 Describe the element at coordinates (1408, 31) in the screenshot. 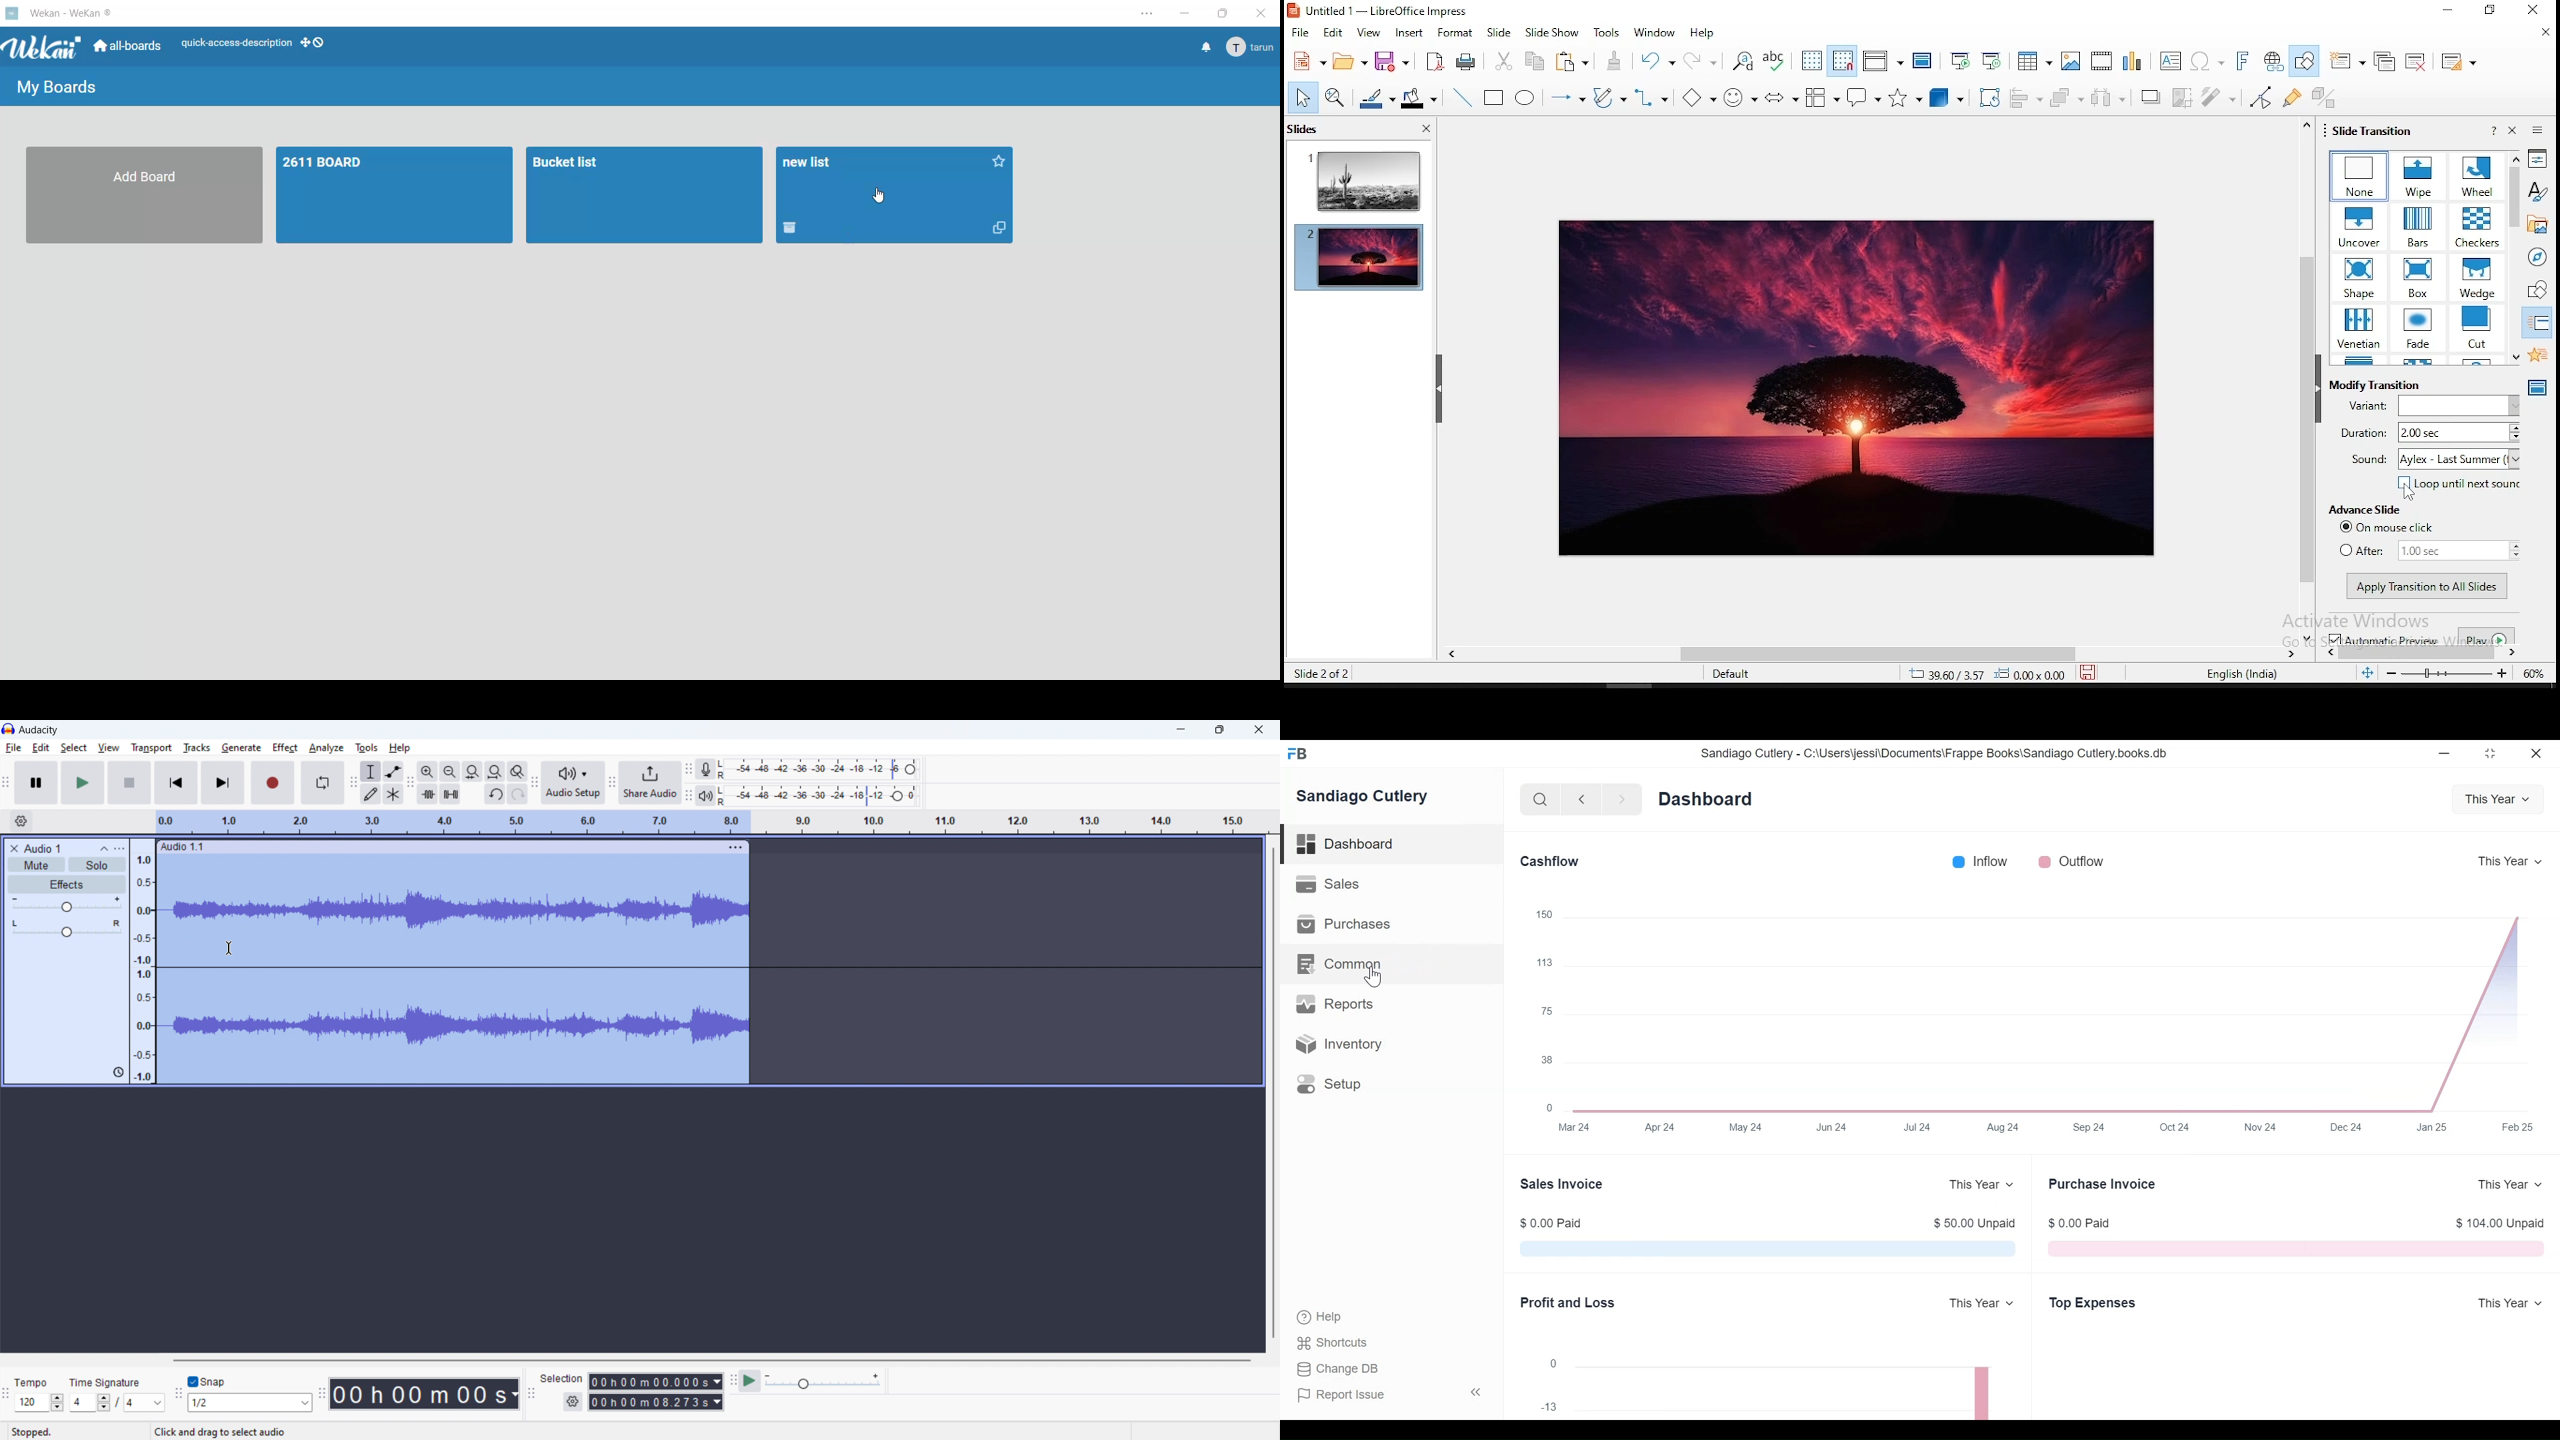

I see `insert` at that location.